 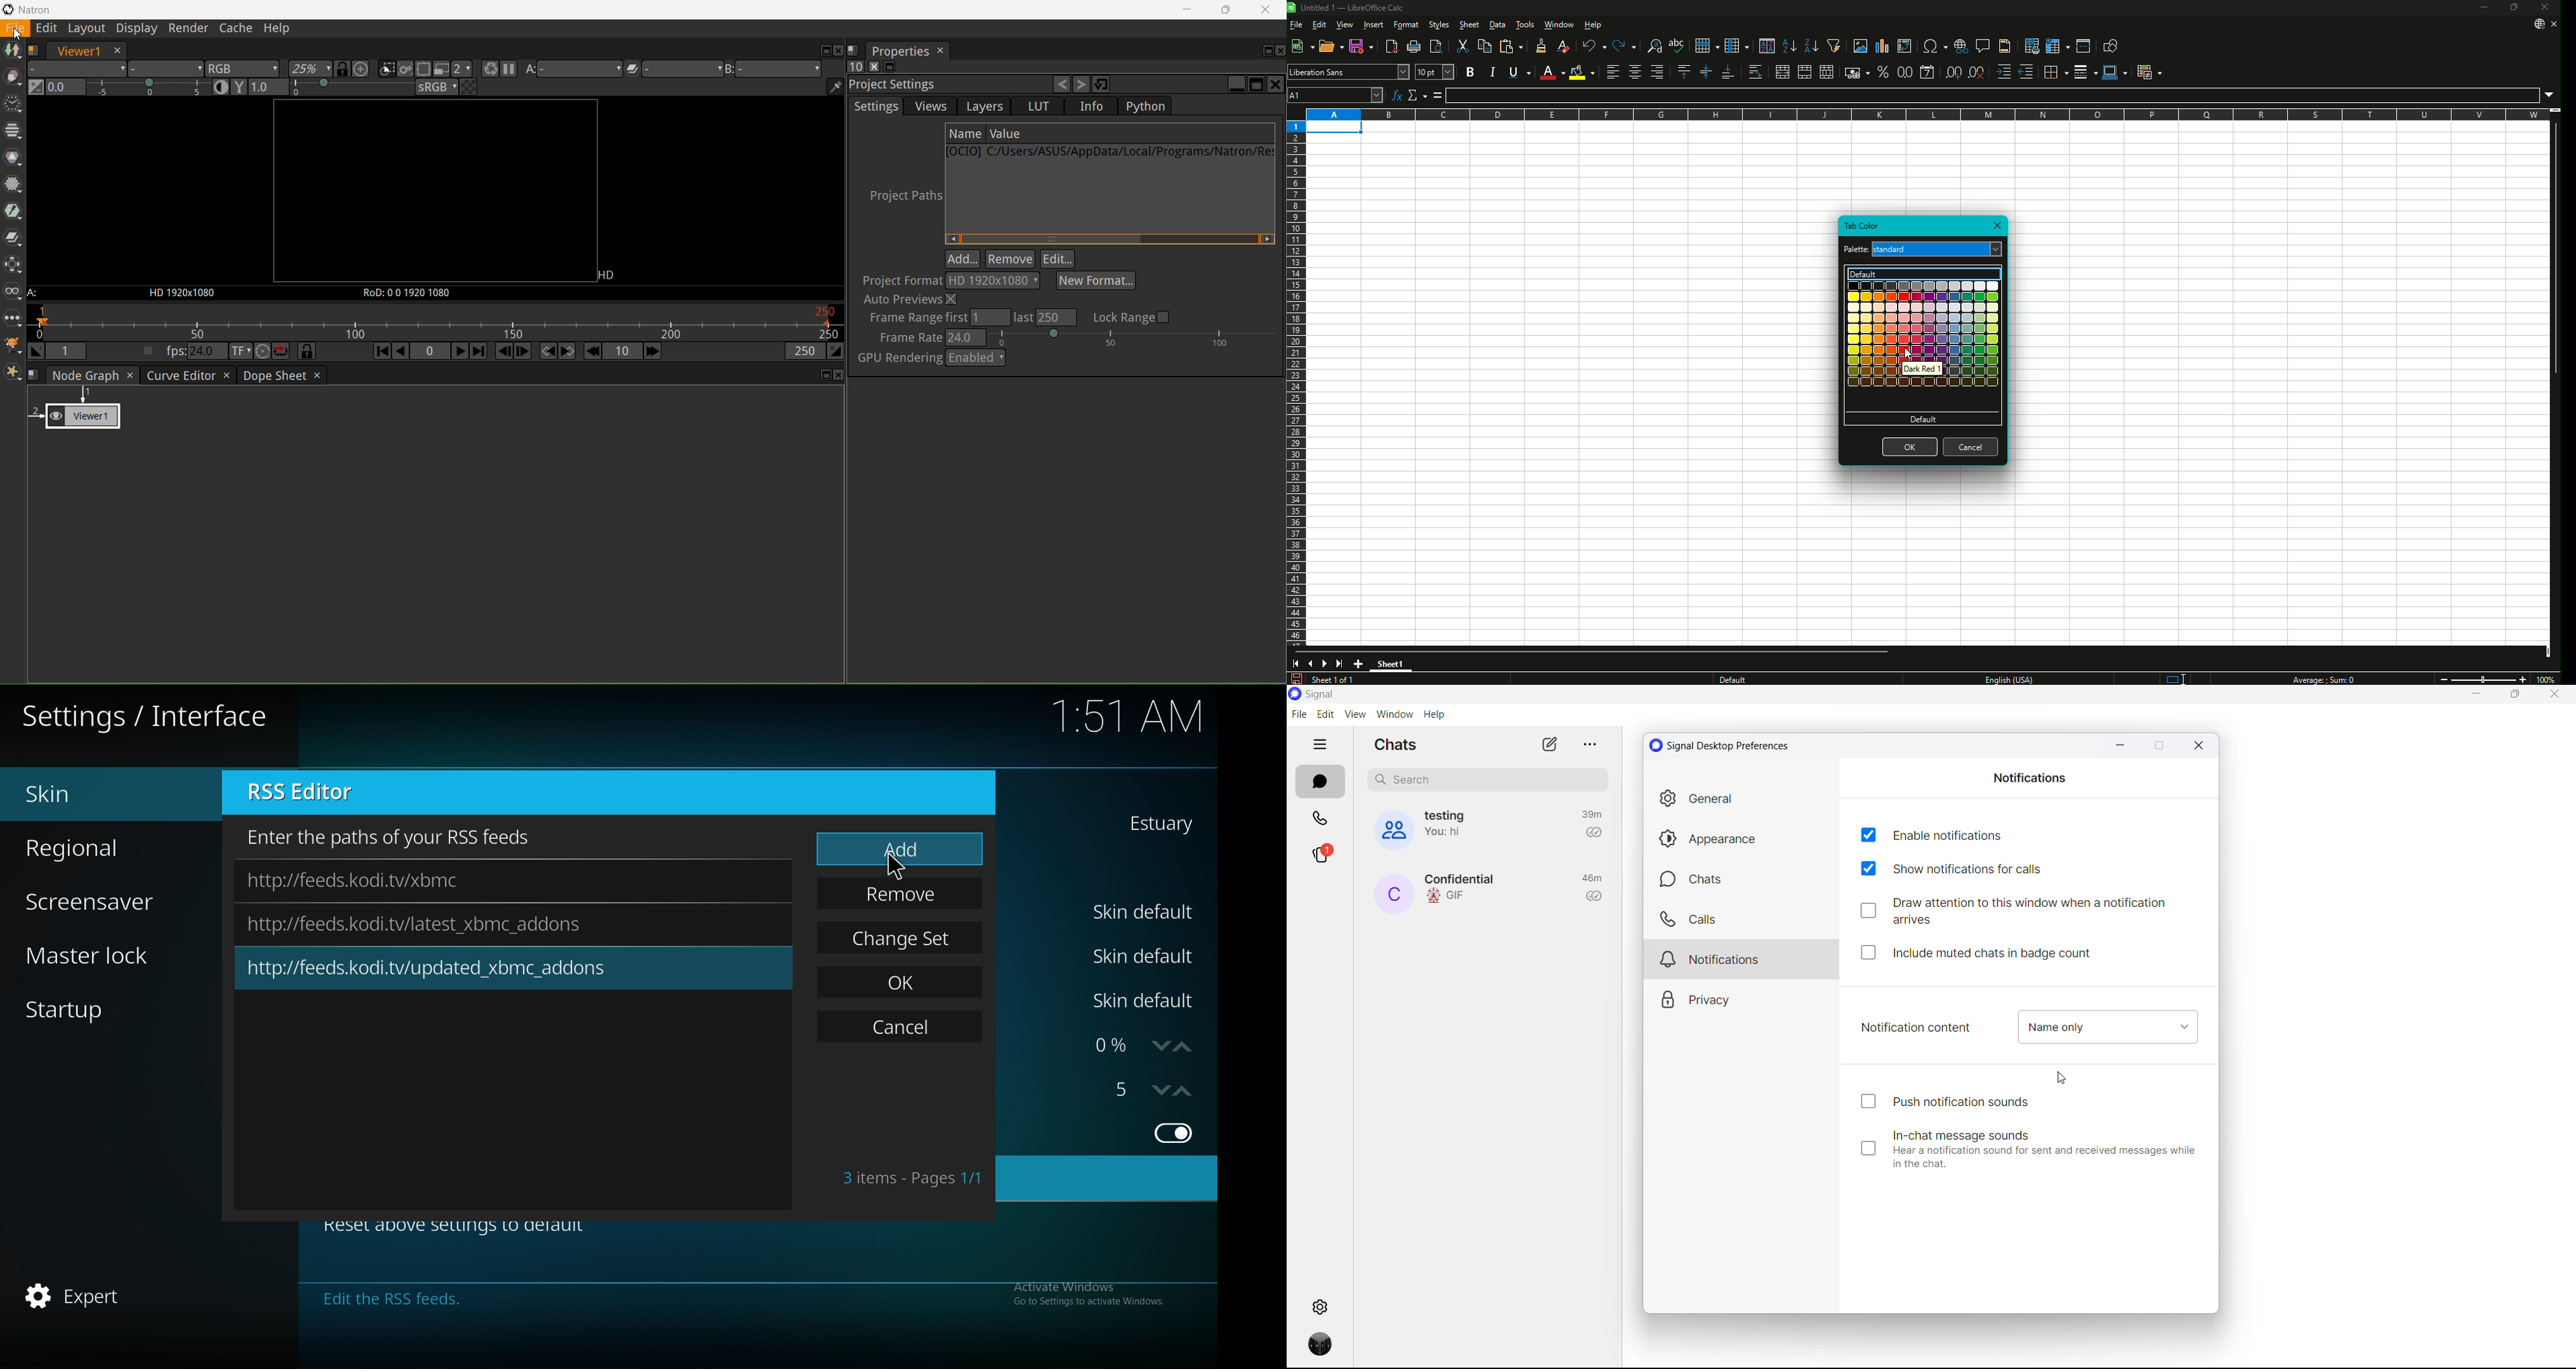 I want to click on show rss feeds, so click(x=1172, y=1133).